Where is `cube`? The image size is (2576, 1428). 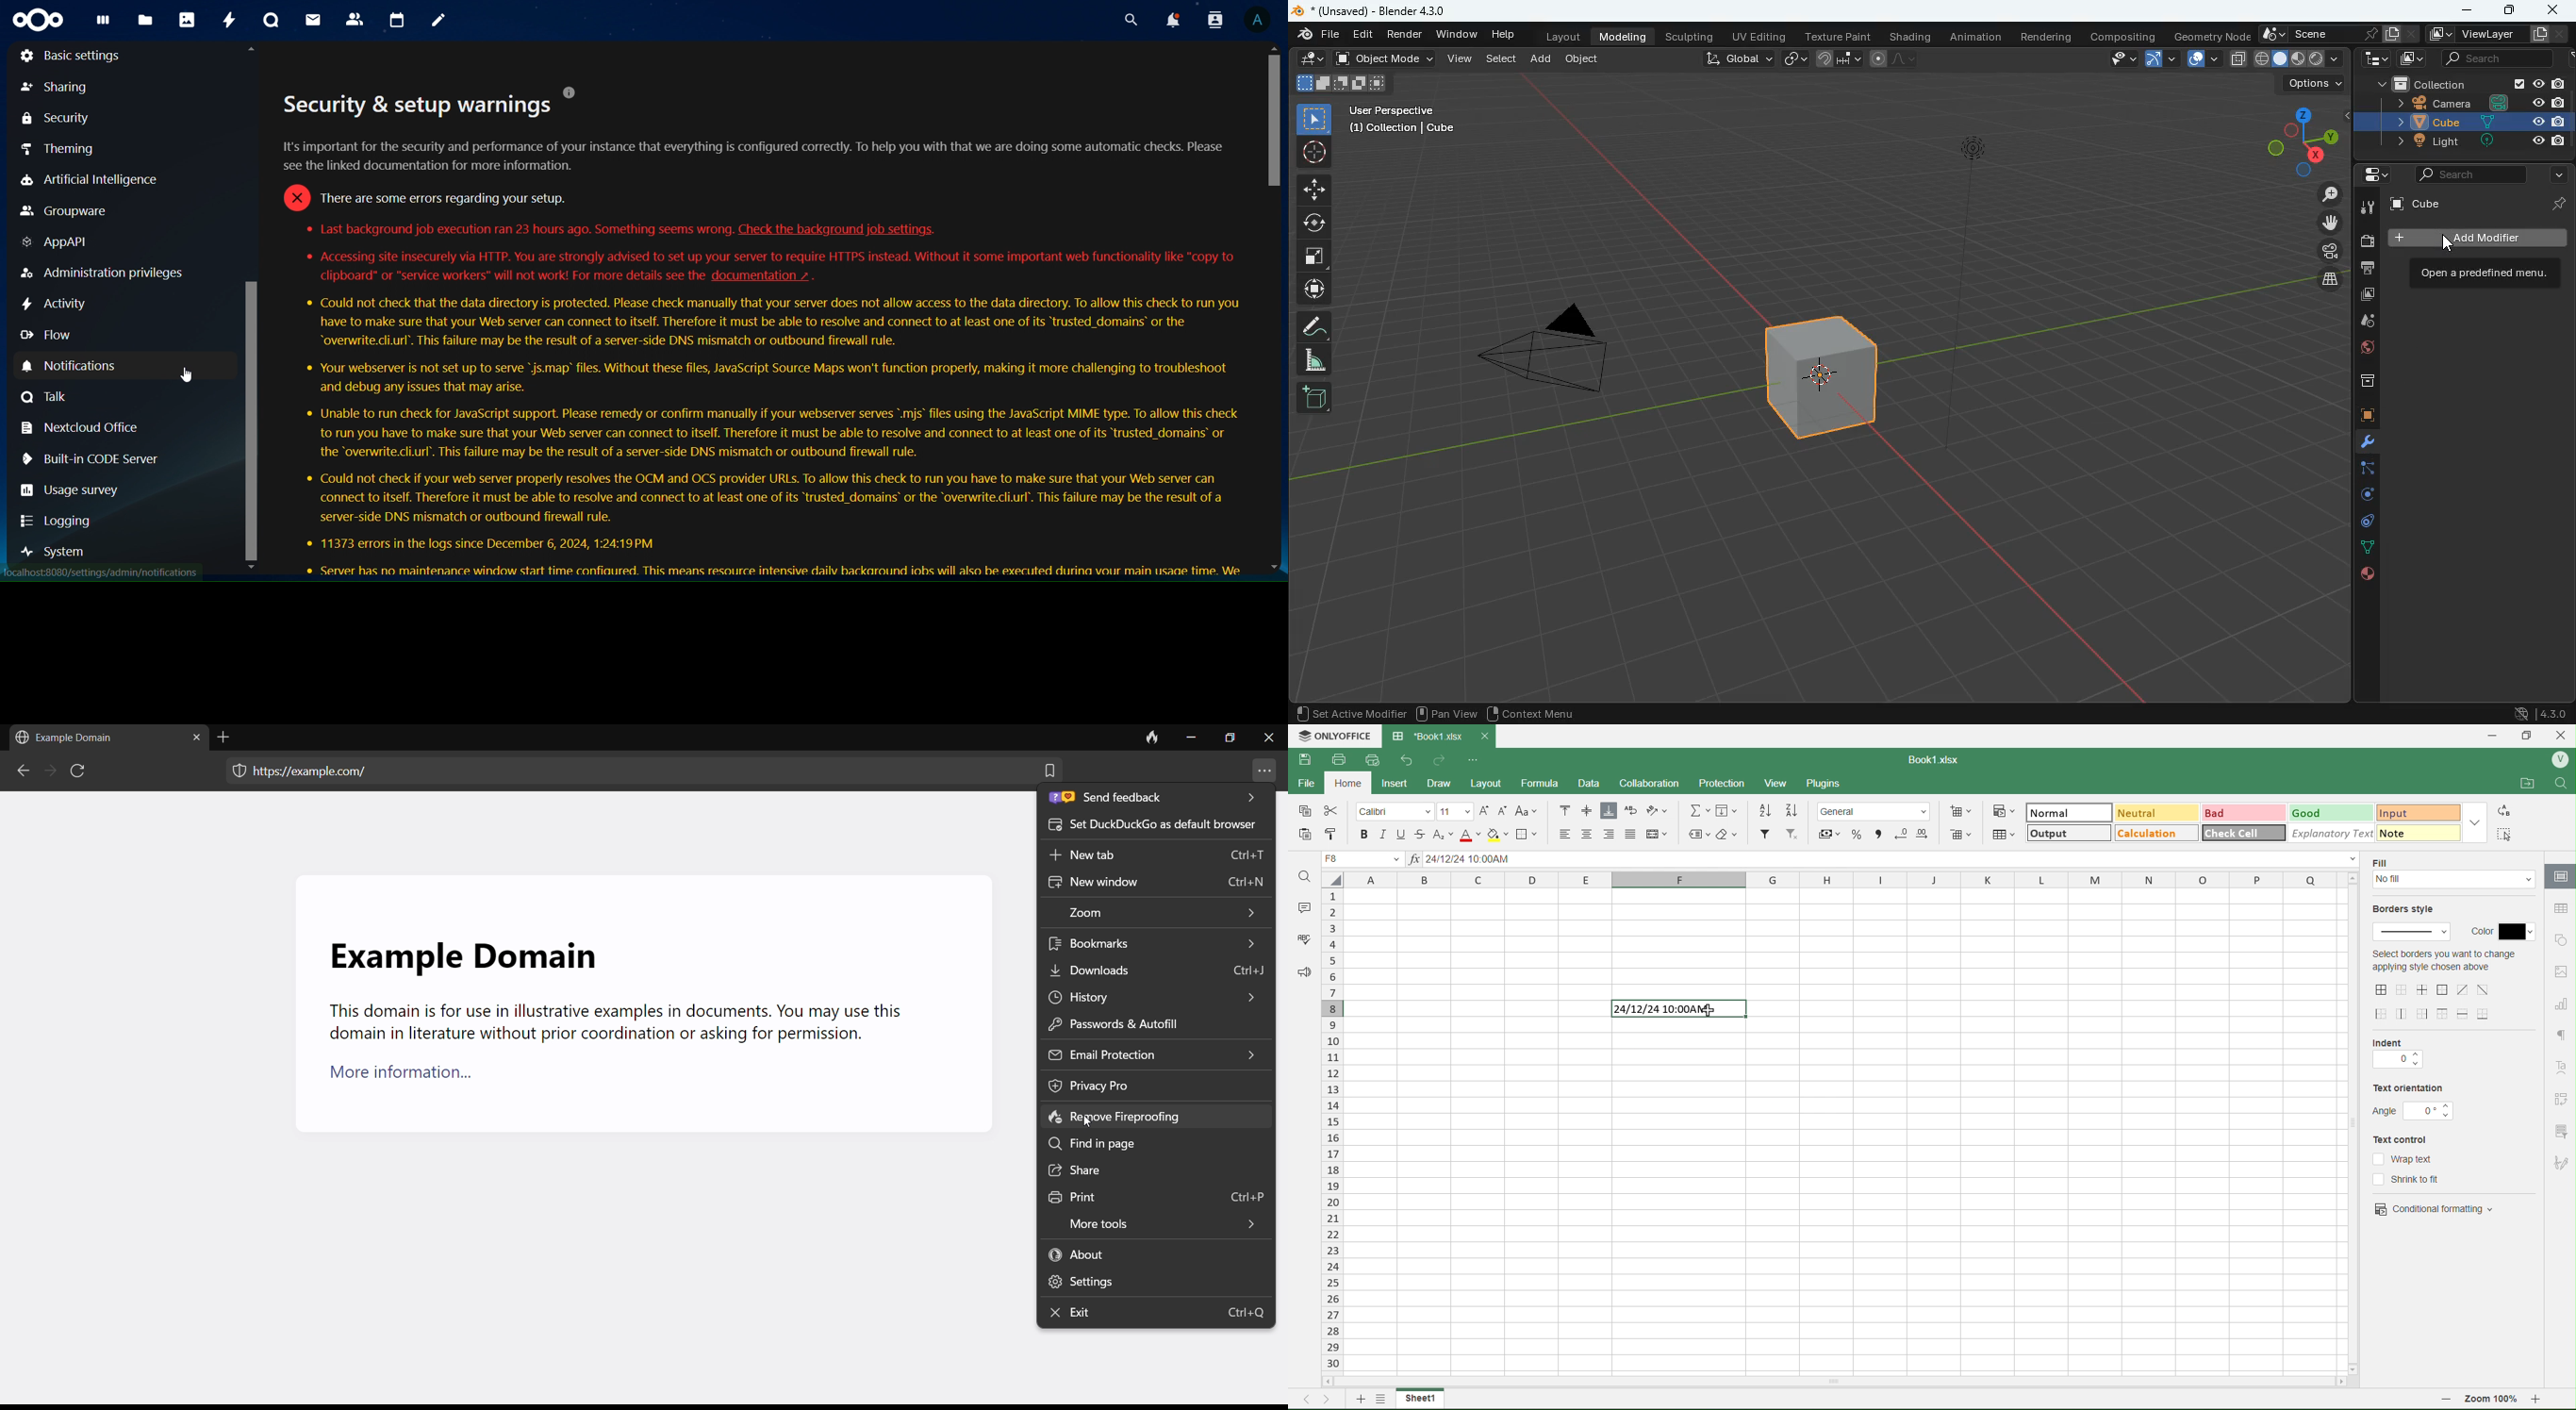 cube is located at coordinates (2463, 203).